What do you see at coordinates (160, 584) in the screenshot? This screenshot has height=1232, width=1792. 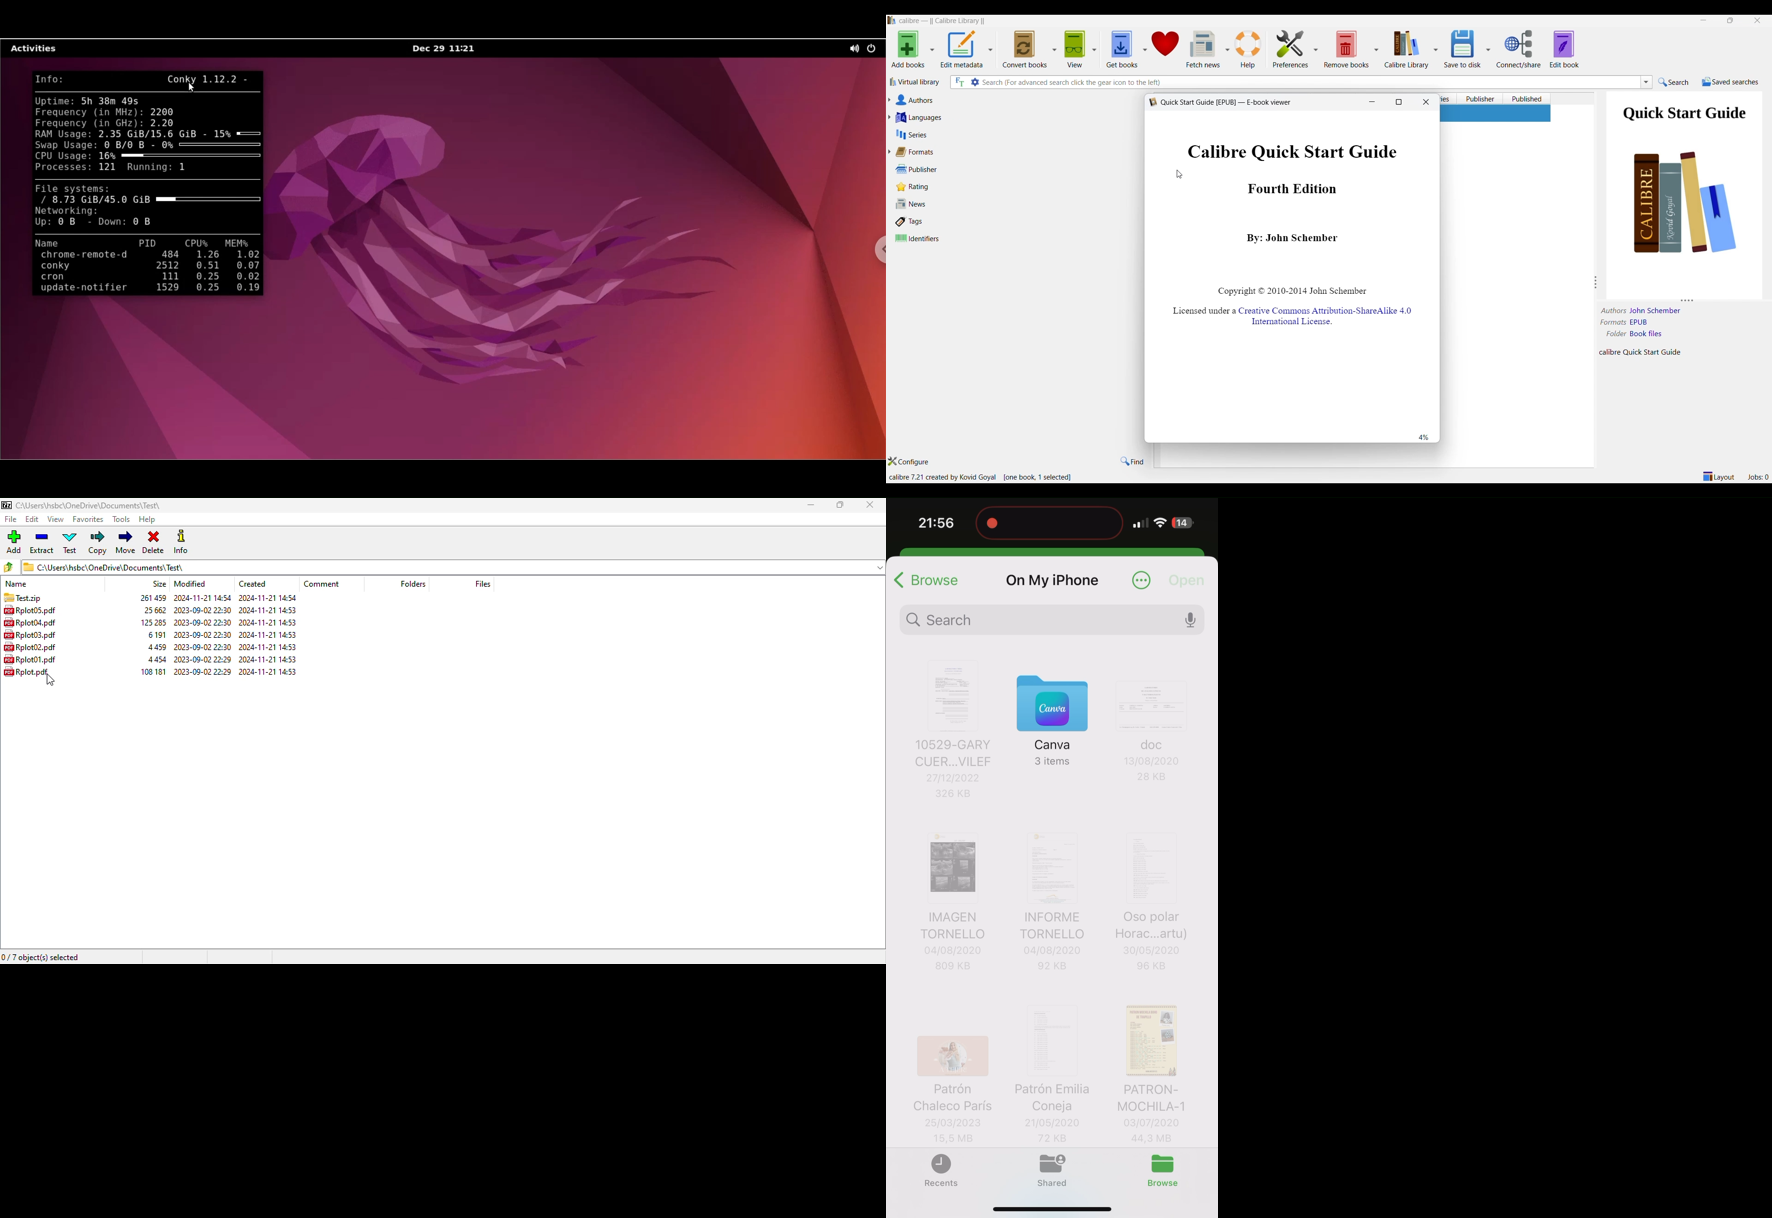 I see `size` at bounding box center [160, 584].